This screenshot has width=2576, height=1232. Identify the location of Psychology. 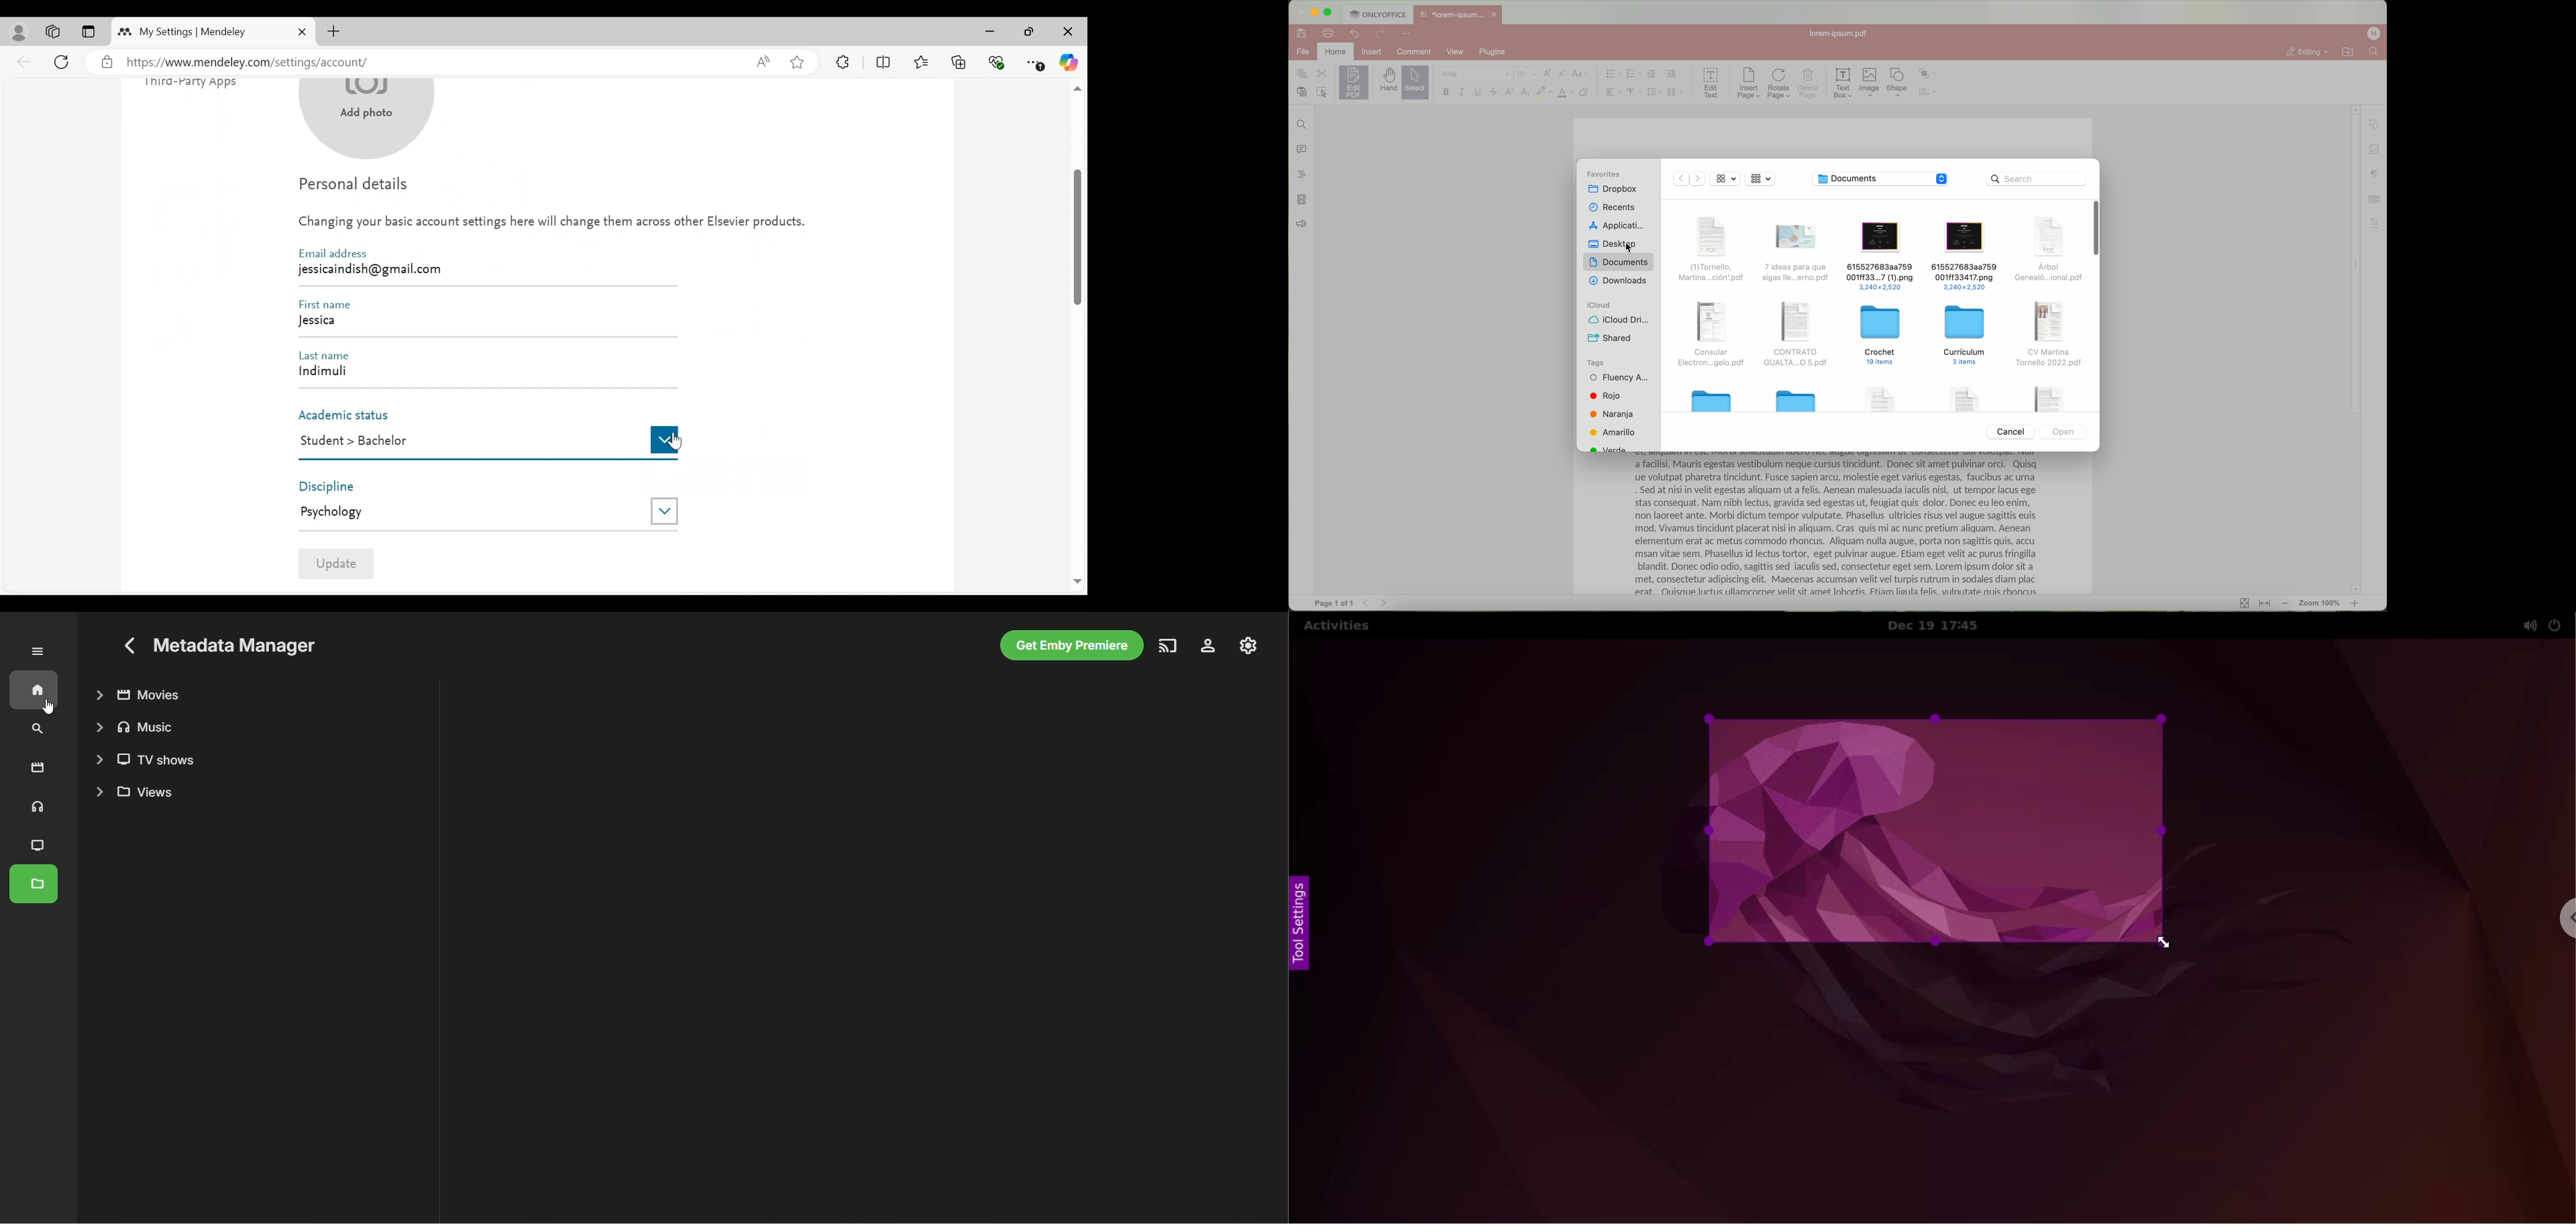
(465, 512).